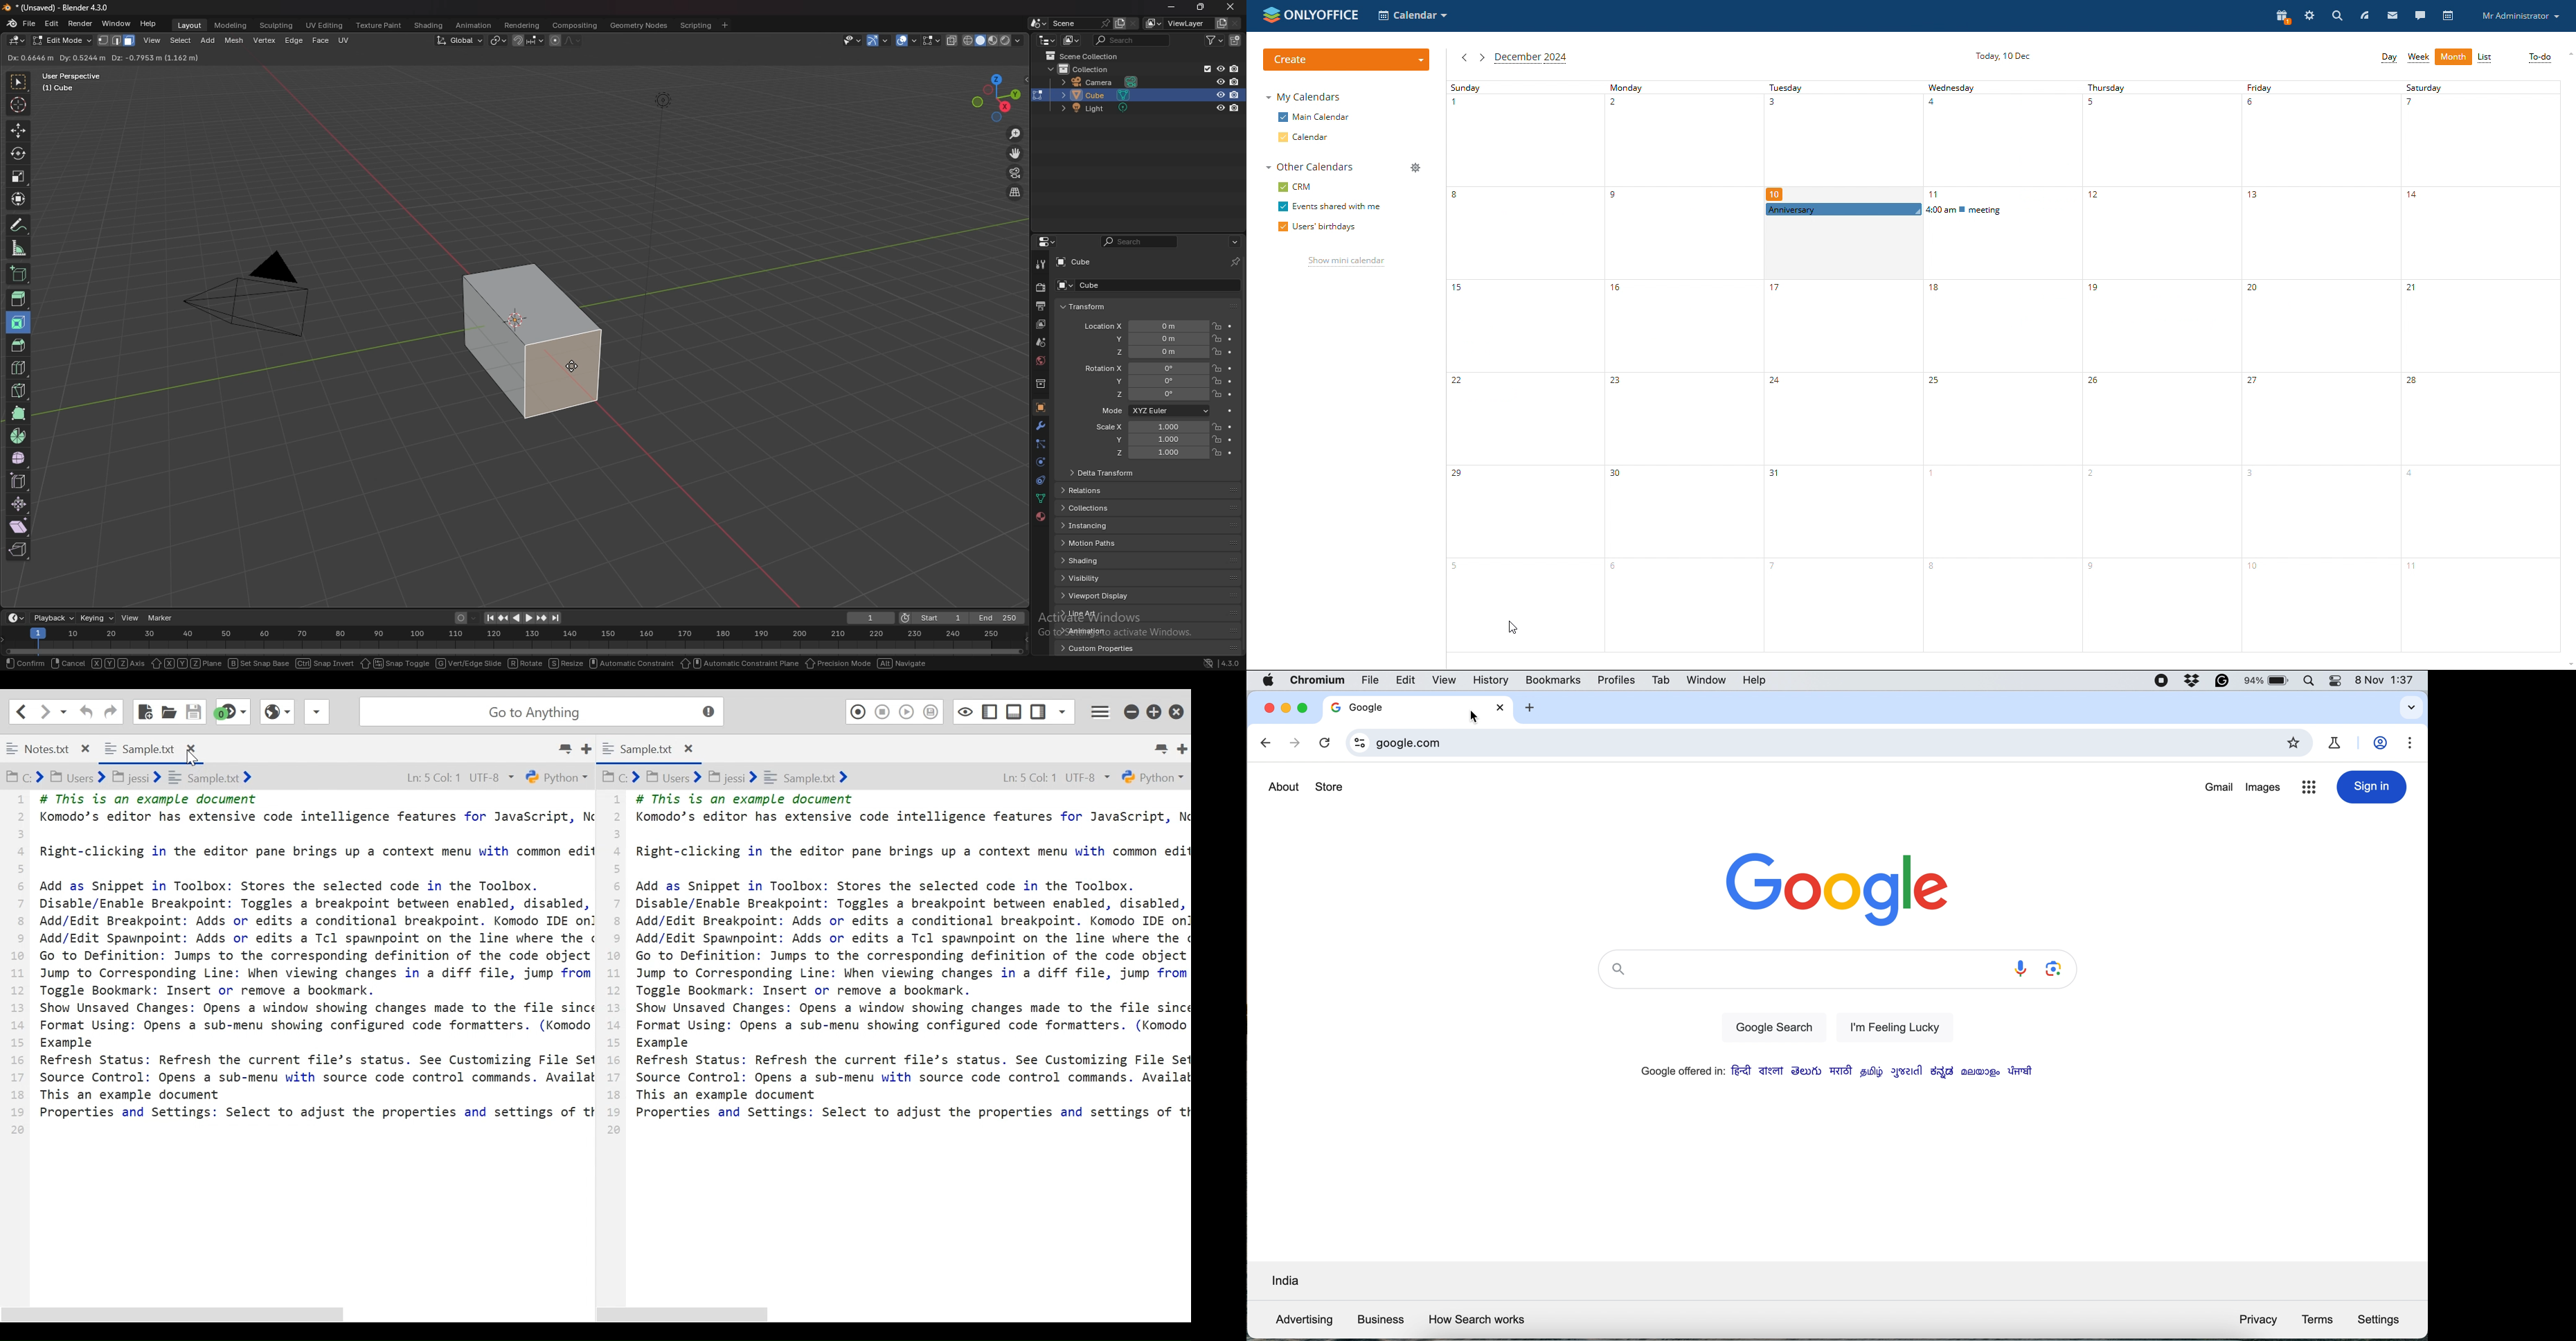 The width and height of the screenshot is (2576, 1344). What do you see at coordinates (1042, 324) in the screenshot?
I see `view layer` at bounding box center [1042, 324].